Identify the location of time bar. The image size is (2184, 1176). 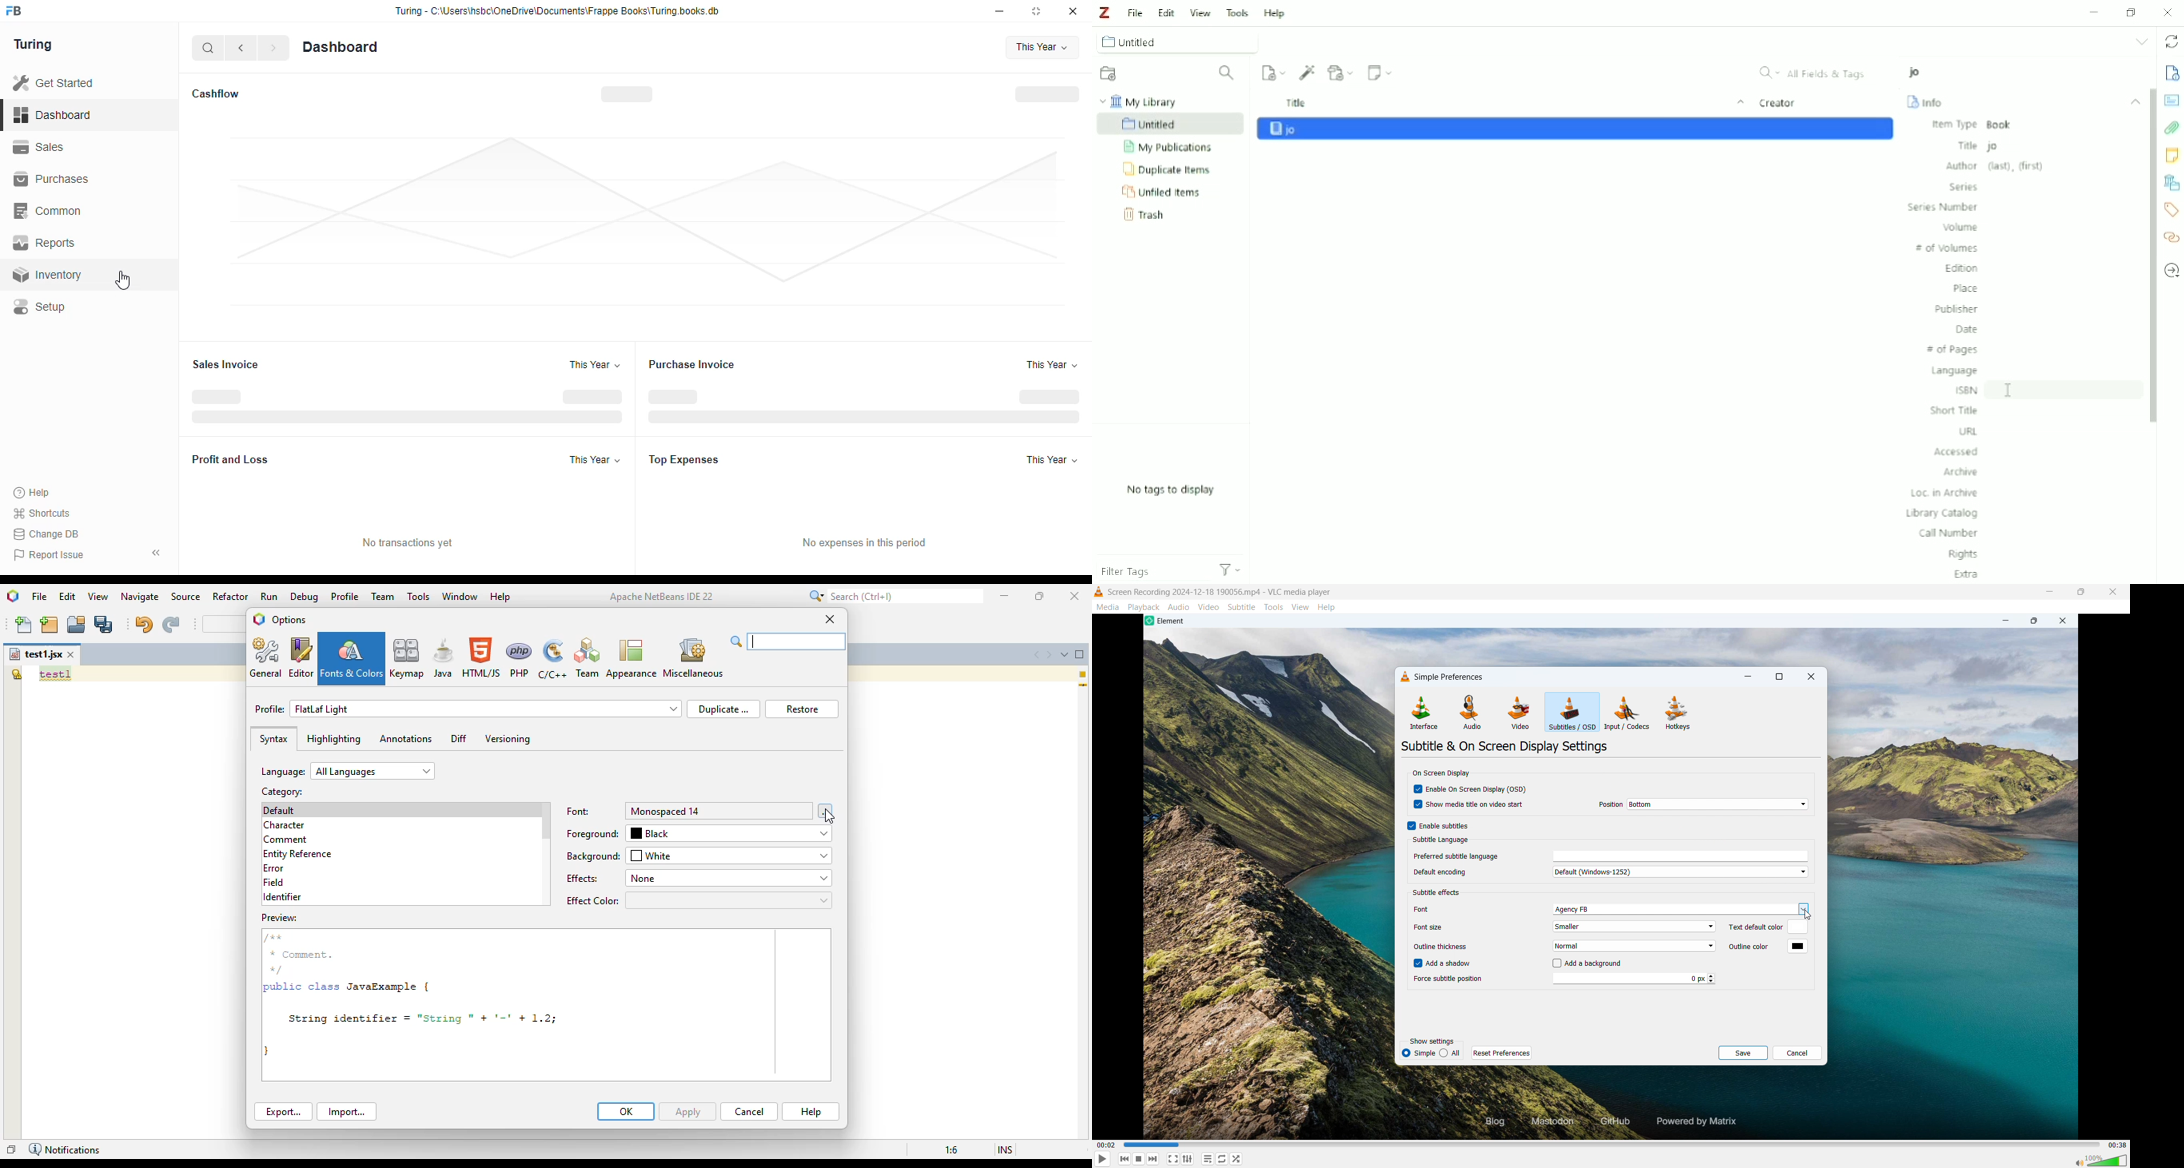
(1613, 1145).